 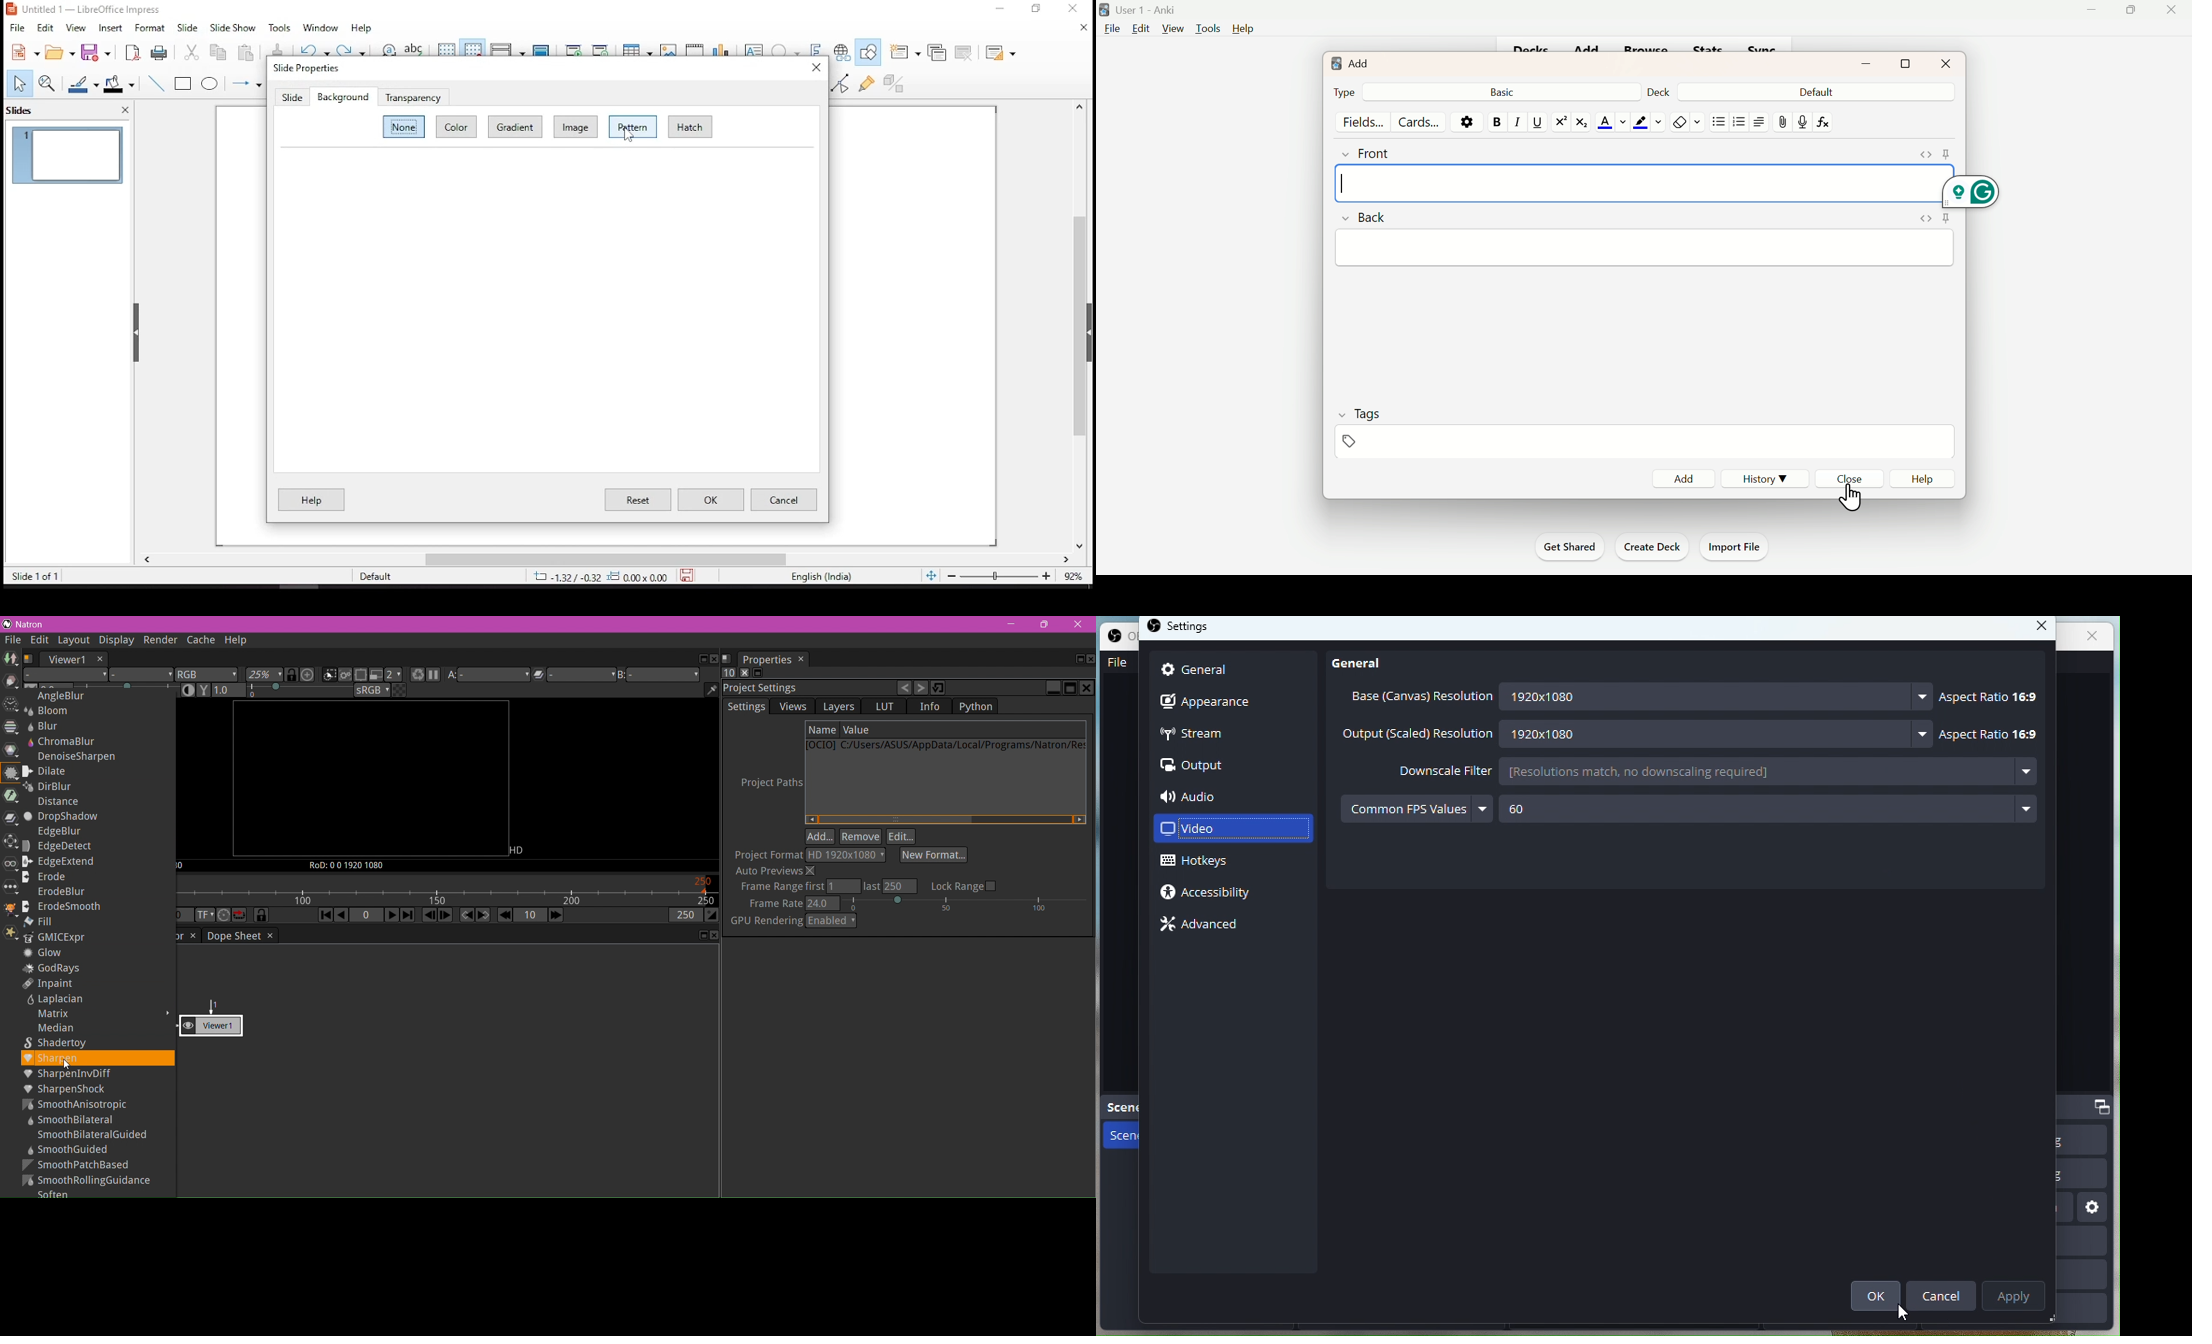 What do you see at coordinates (2171, 10) in the screenshot?
I see `Close` at bounding box center [2171, 10].